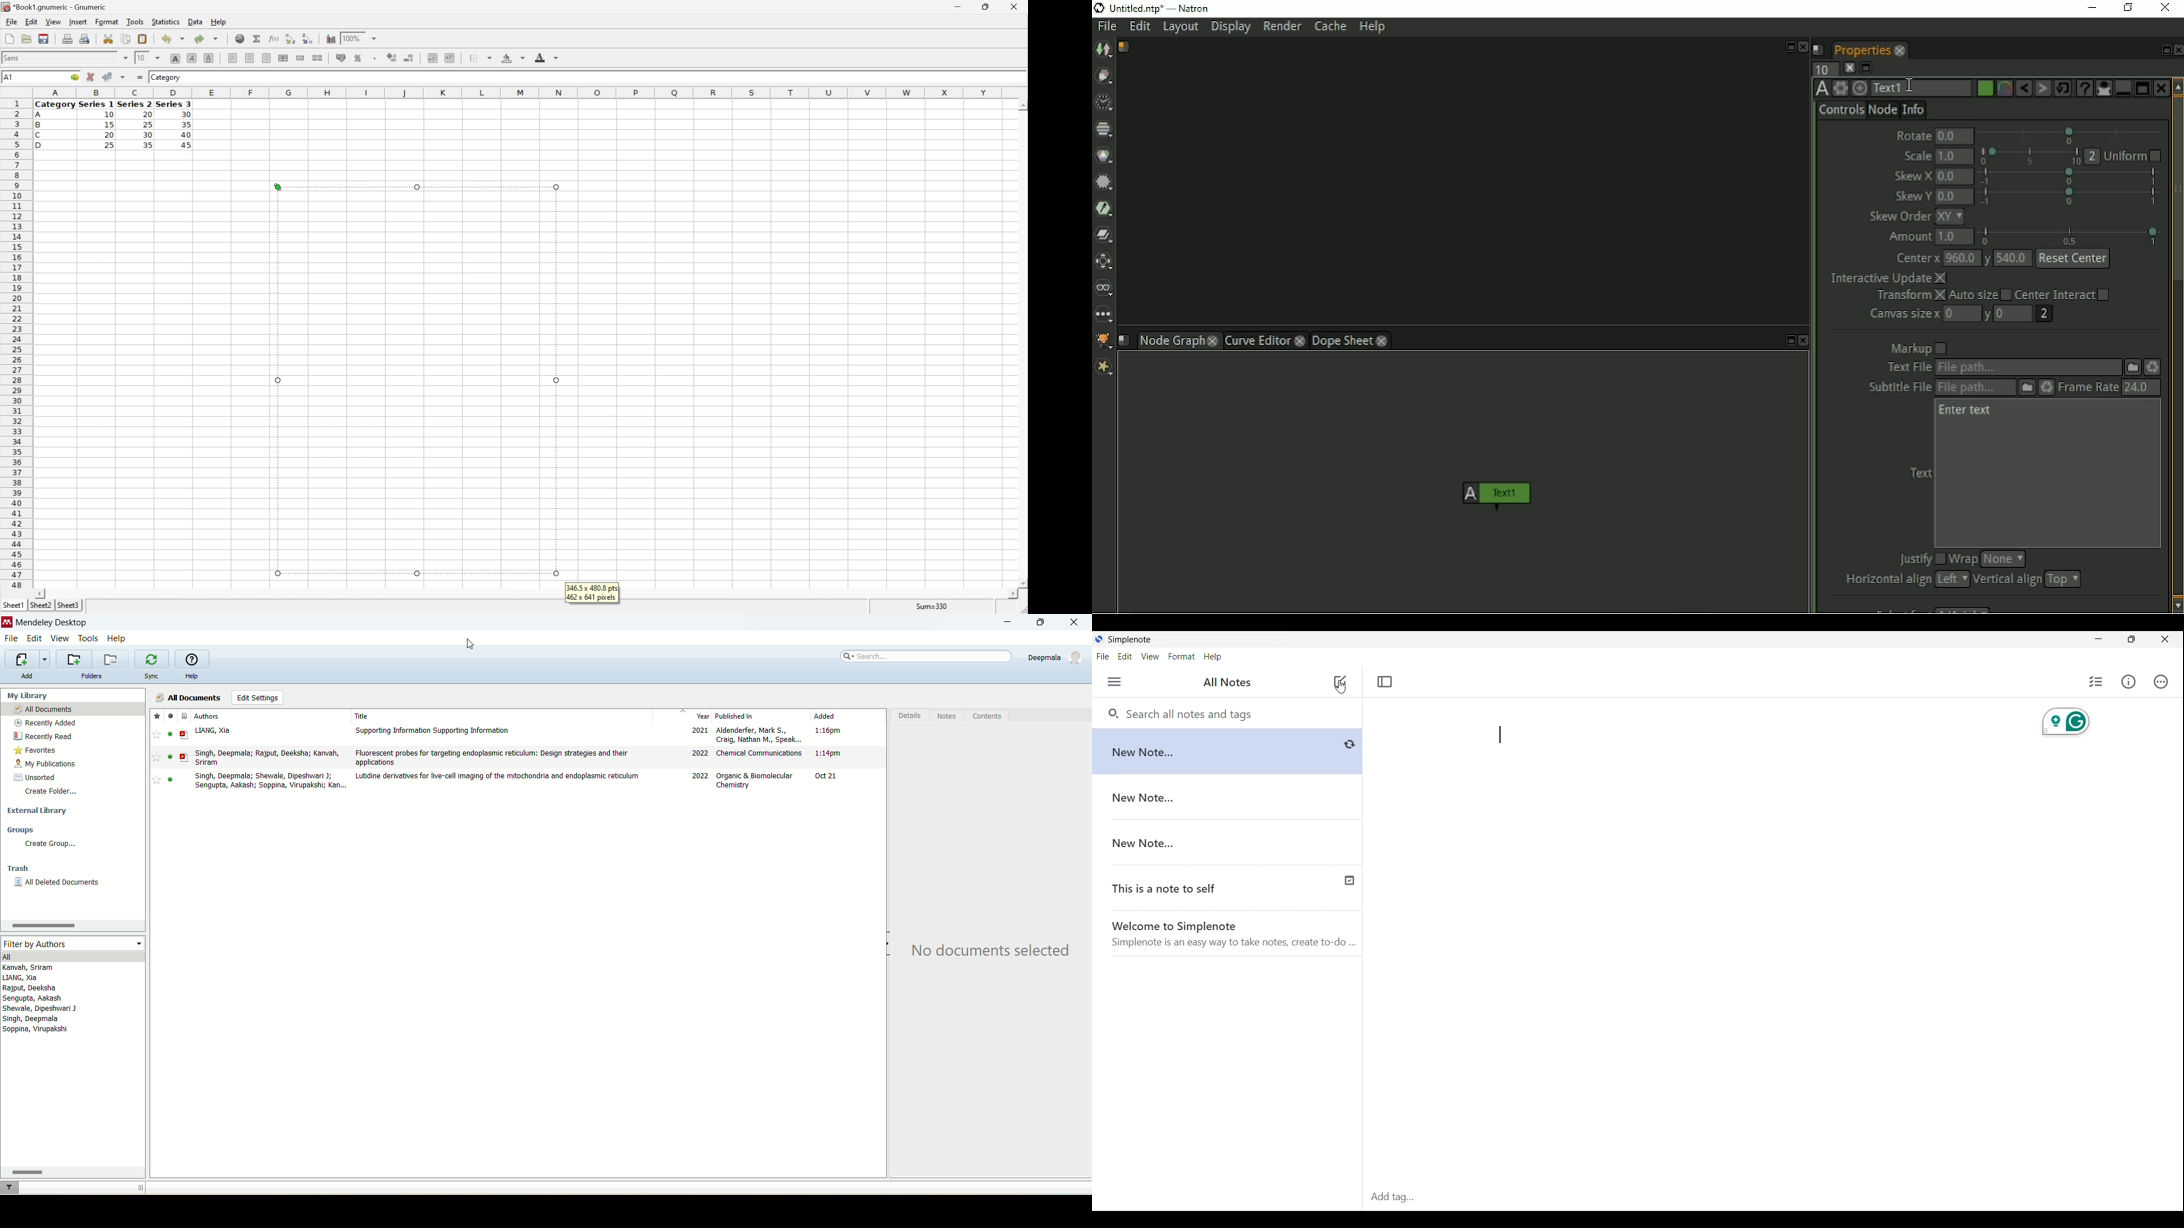 This screenshot has width=2184, height=1232. What do you see at coordinates (106, 76) in the screenshot?
I see `Accept changes` at bounding box center [106, 76].